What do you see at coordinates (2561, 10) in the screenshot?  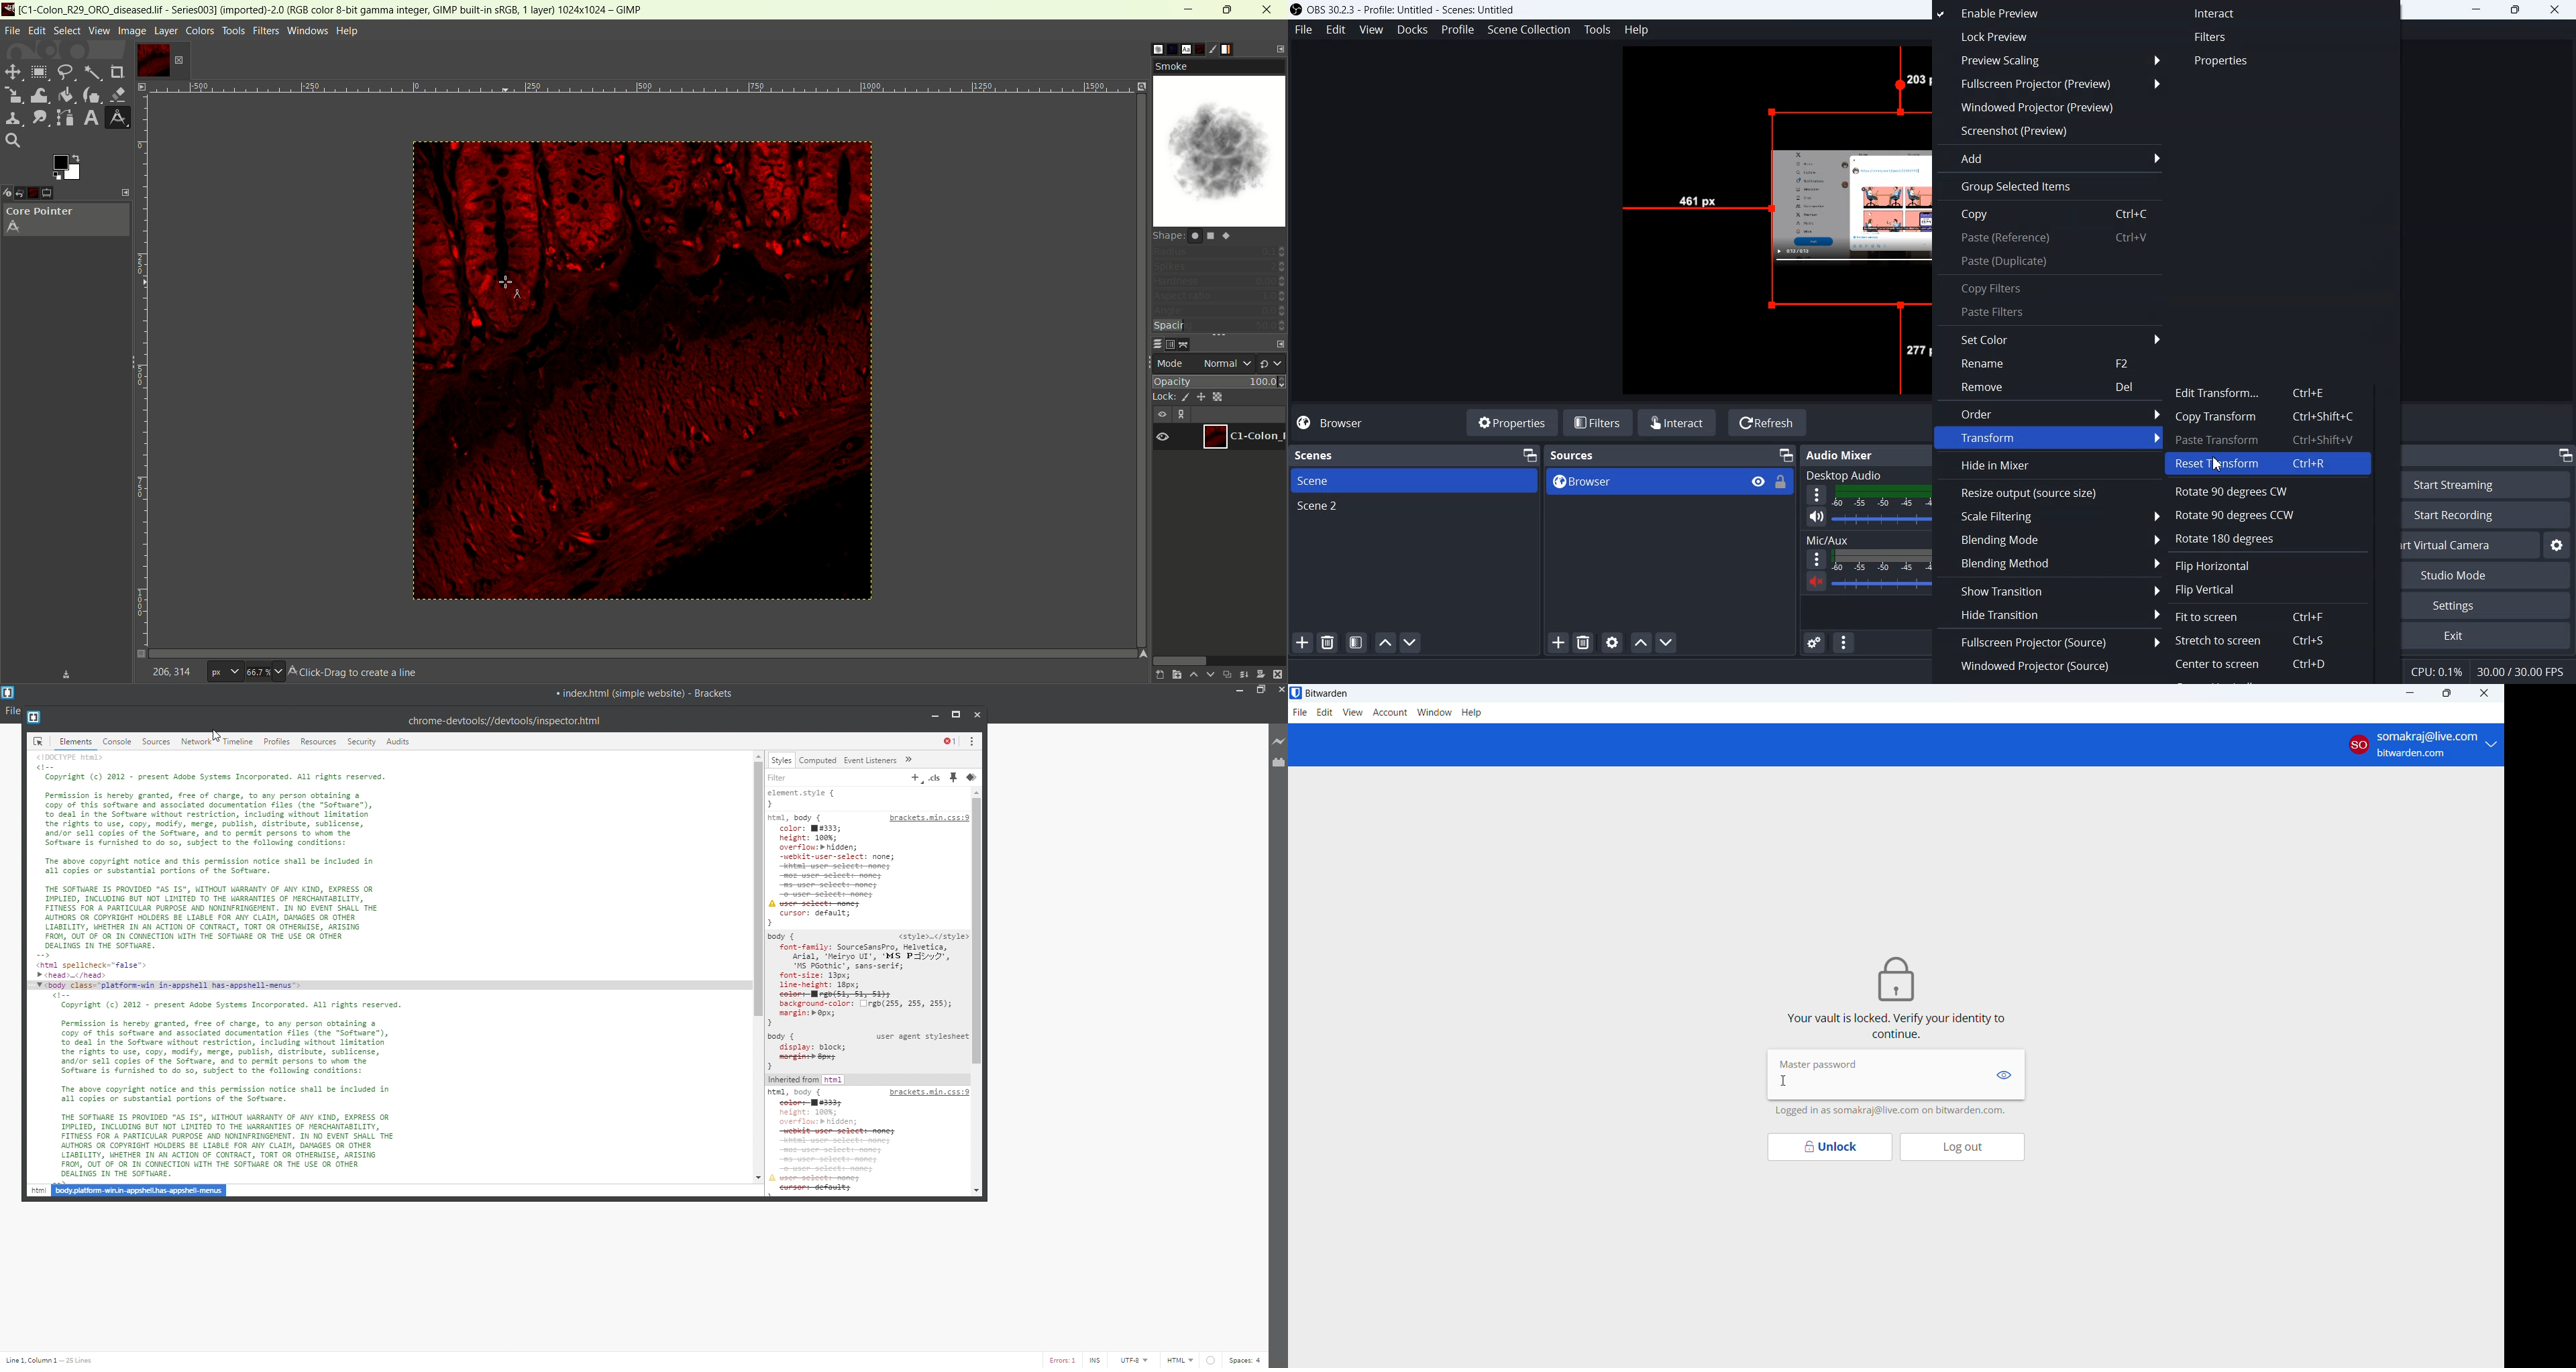 I see `Close` at bounding box center [2561, 10].